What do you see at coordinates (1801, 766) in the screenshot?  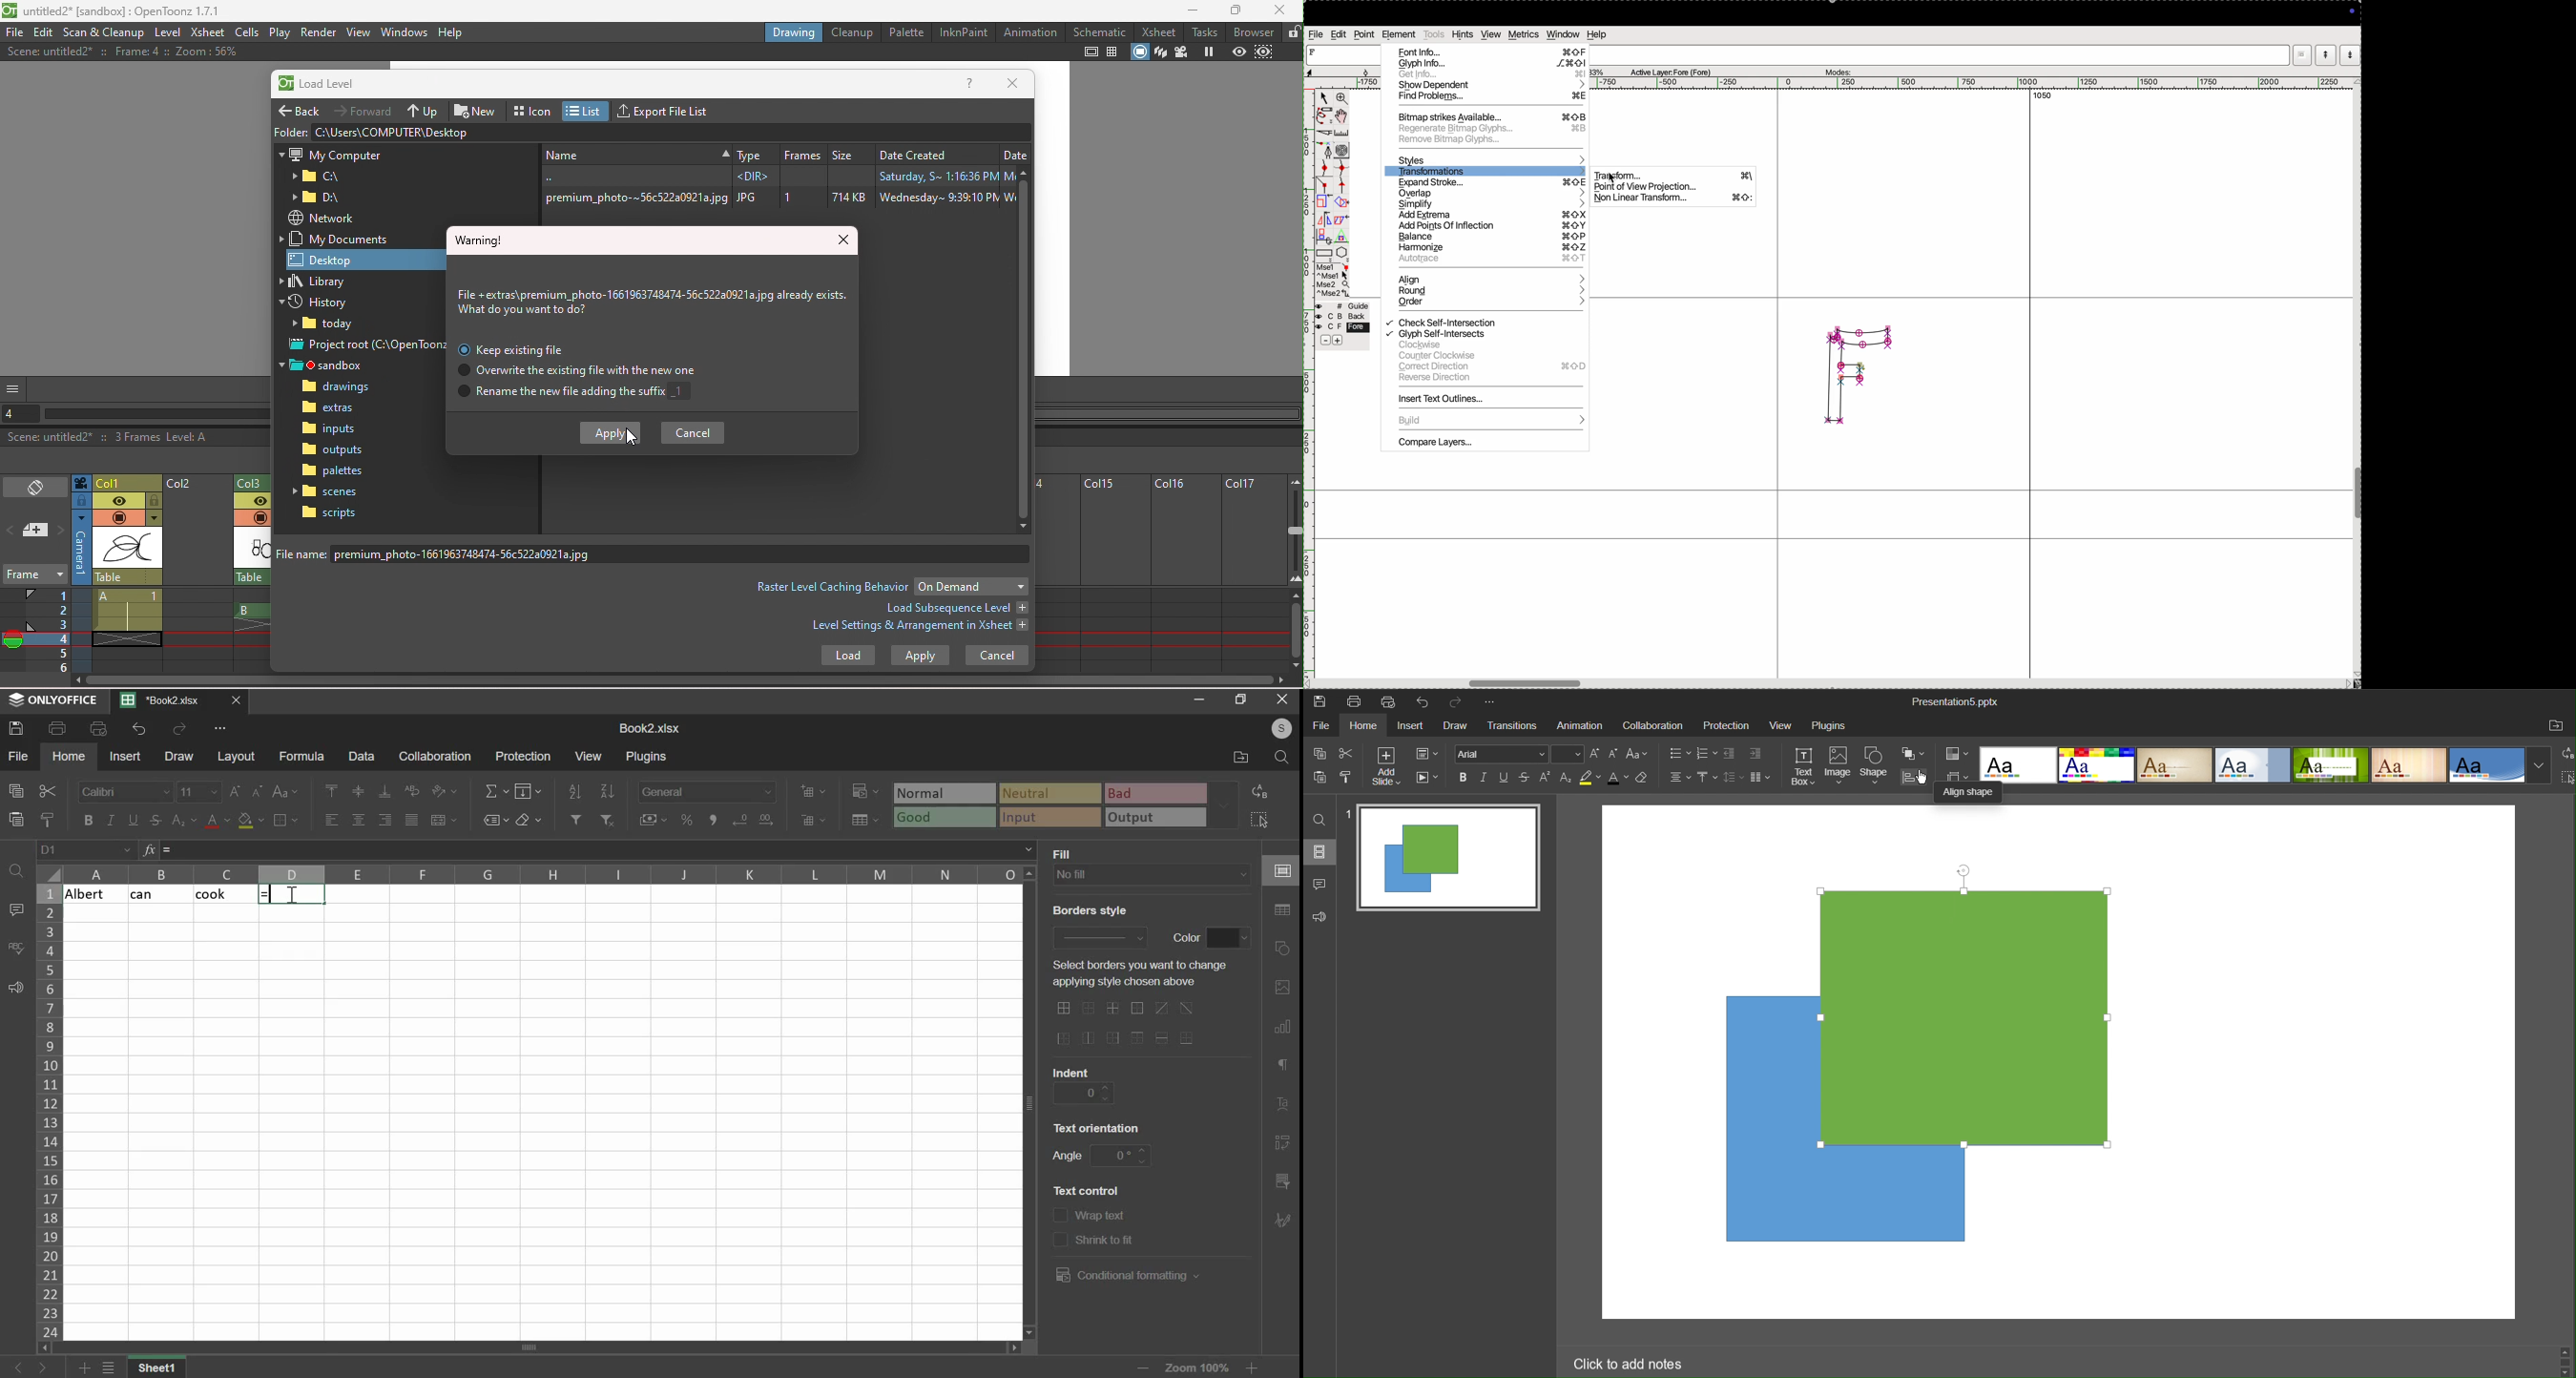 I see `Text Box` at bounding box center [1801, 766].